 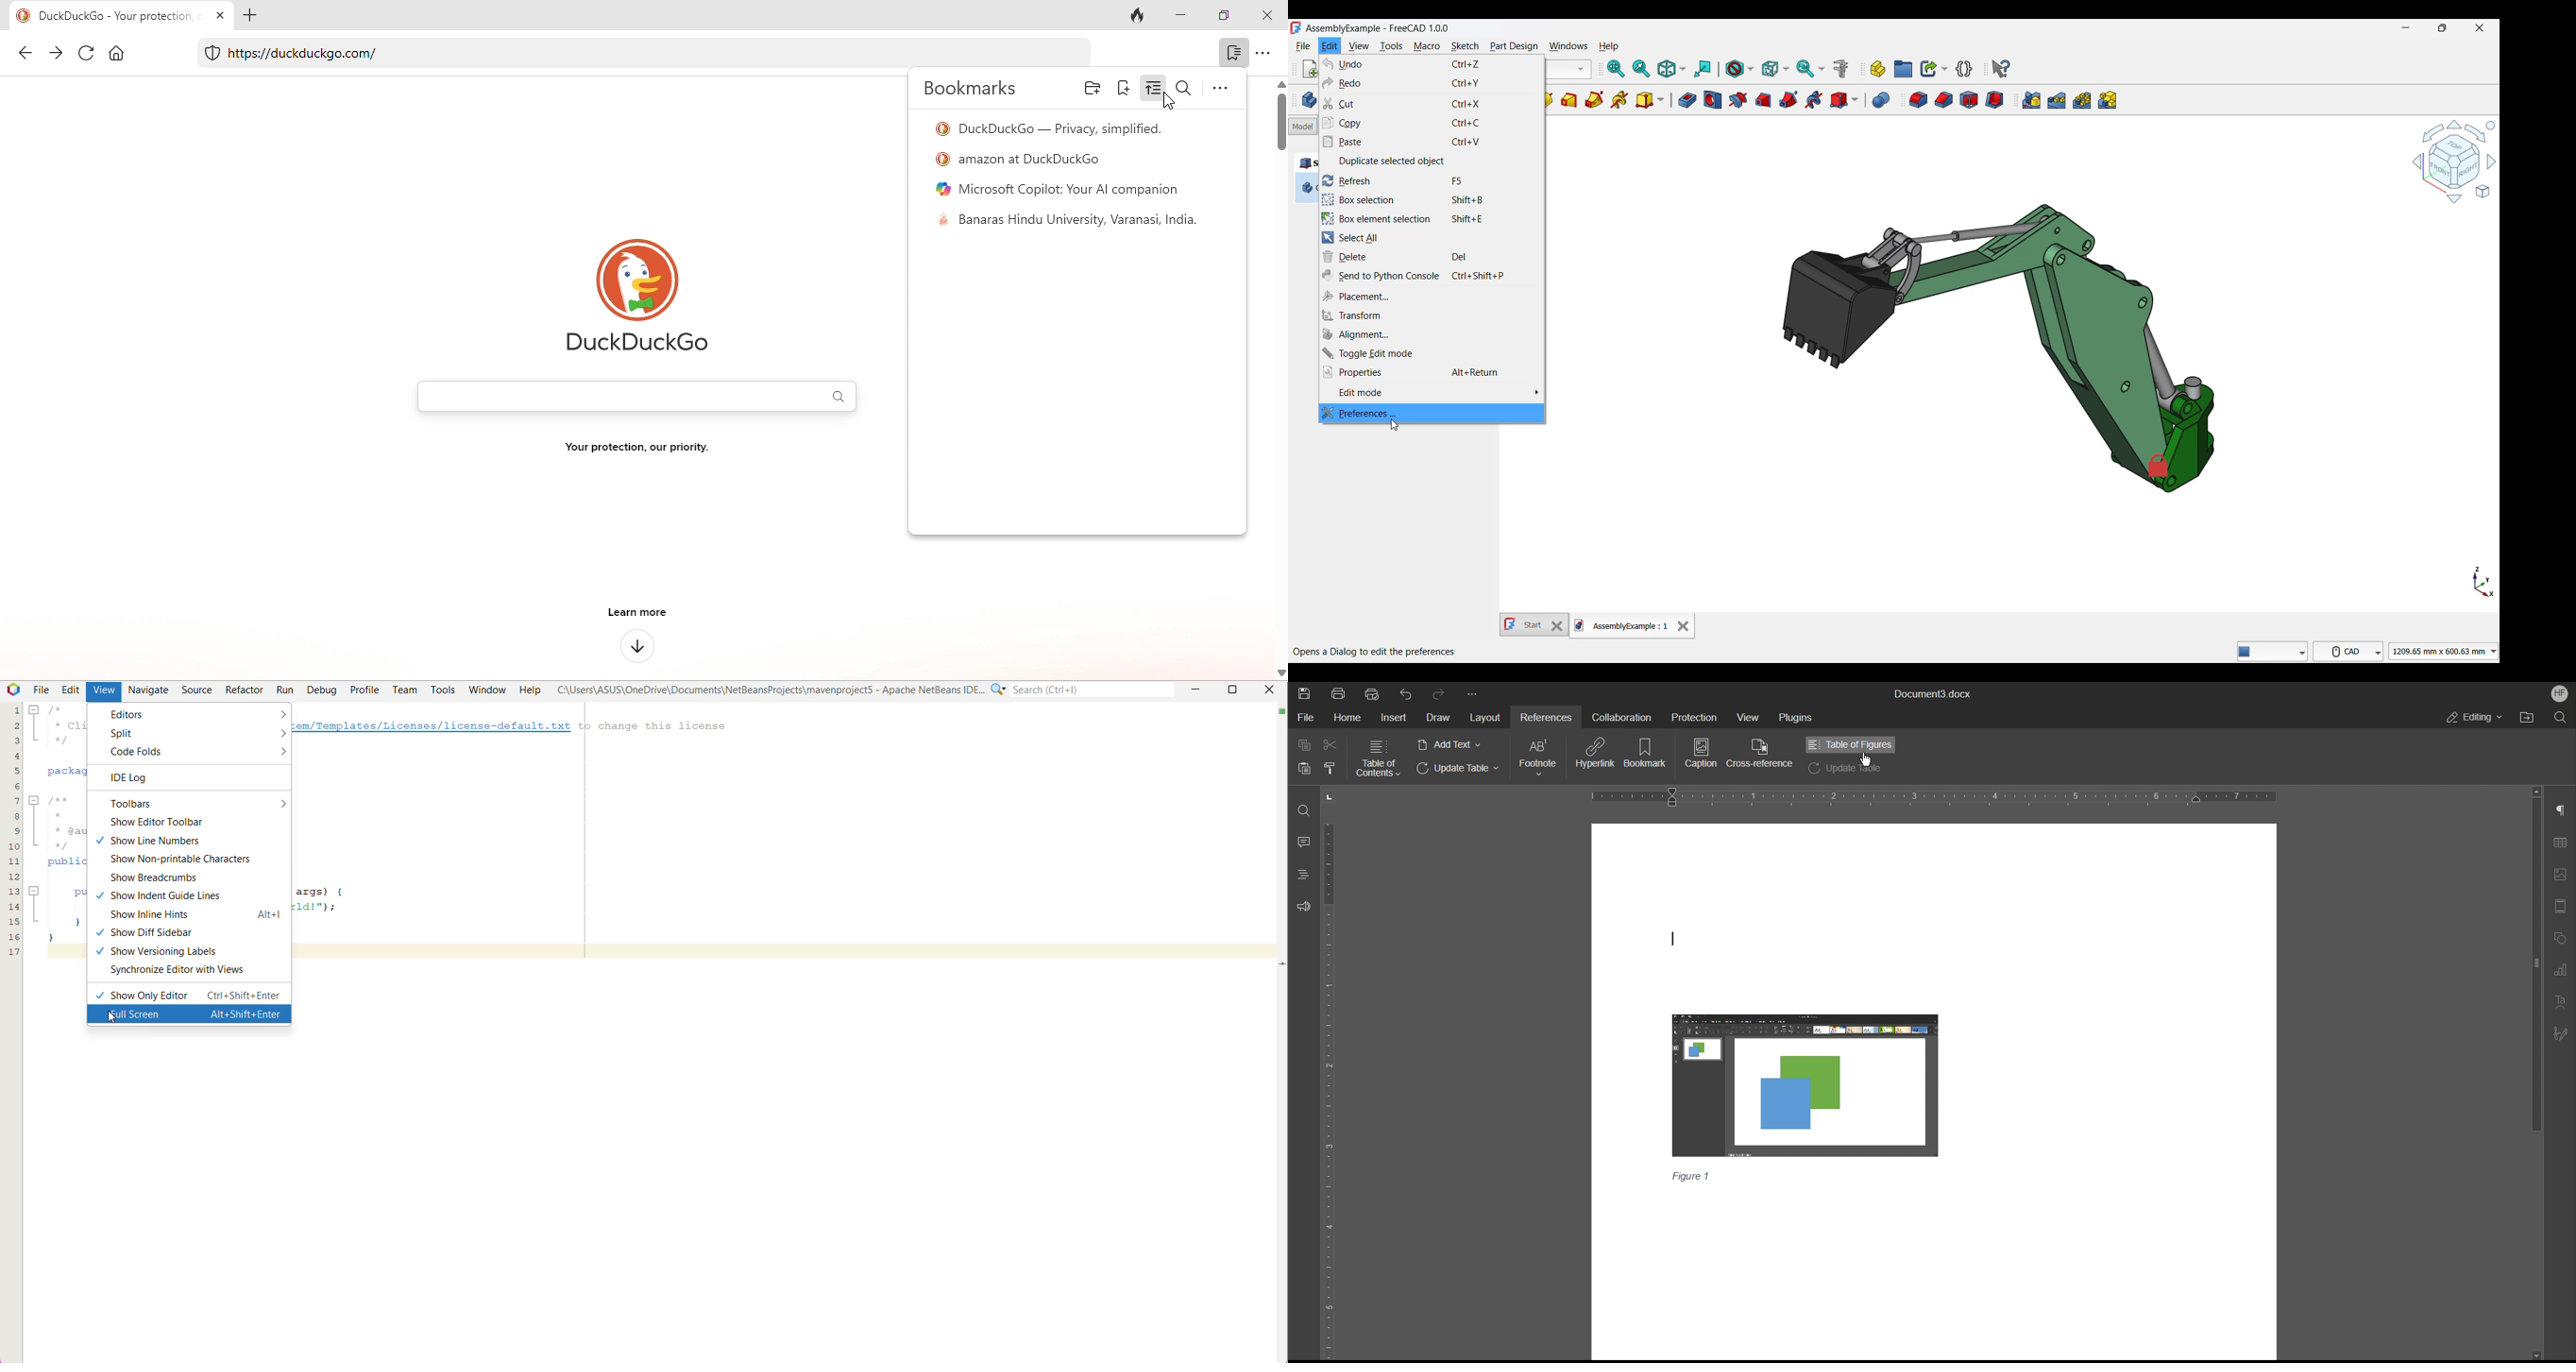 I want to click on Macro menu, so click(x=1426, y=47).